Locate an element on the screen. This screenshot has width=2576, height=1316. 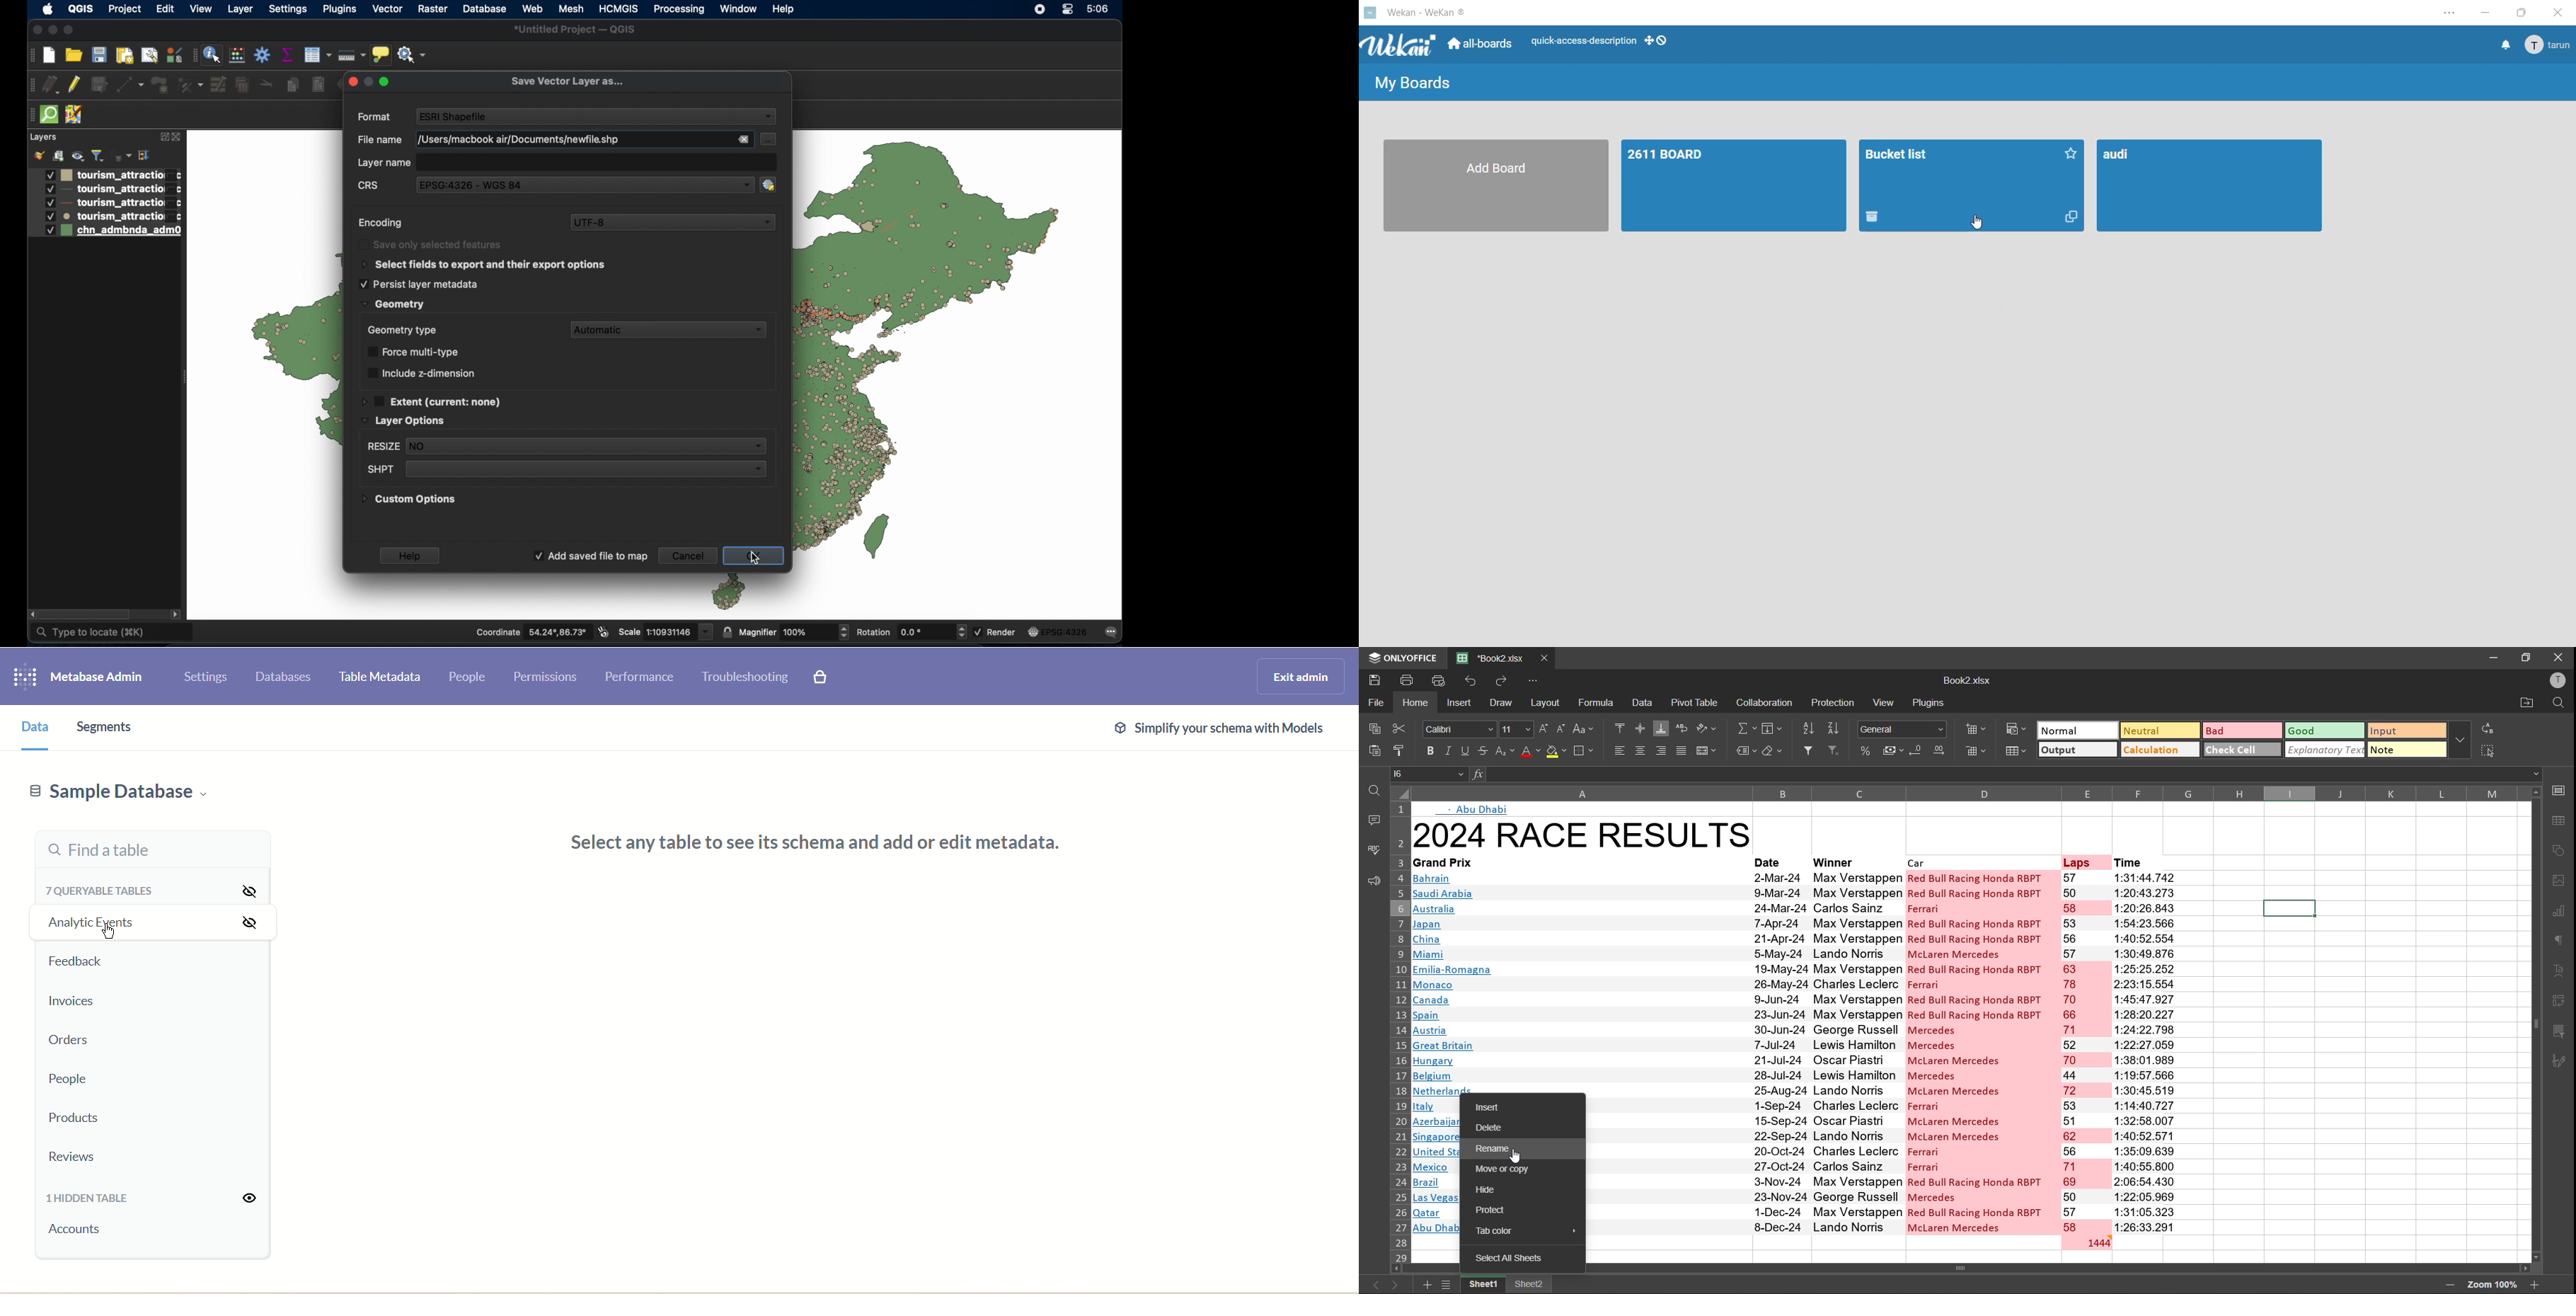
comments is located at coordinates (1373, 822).